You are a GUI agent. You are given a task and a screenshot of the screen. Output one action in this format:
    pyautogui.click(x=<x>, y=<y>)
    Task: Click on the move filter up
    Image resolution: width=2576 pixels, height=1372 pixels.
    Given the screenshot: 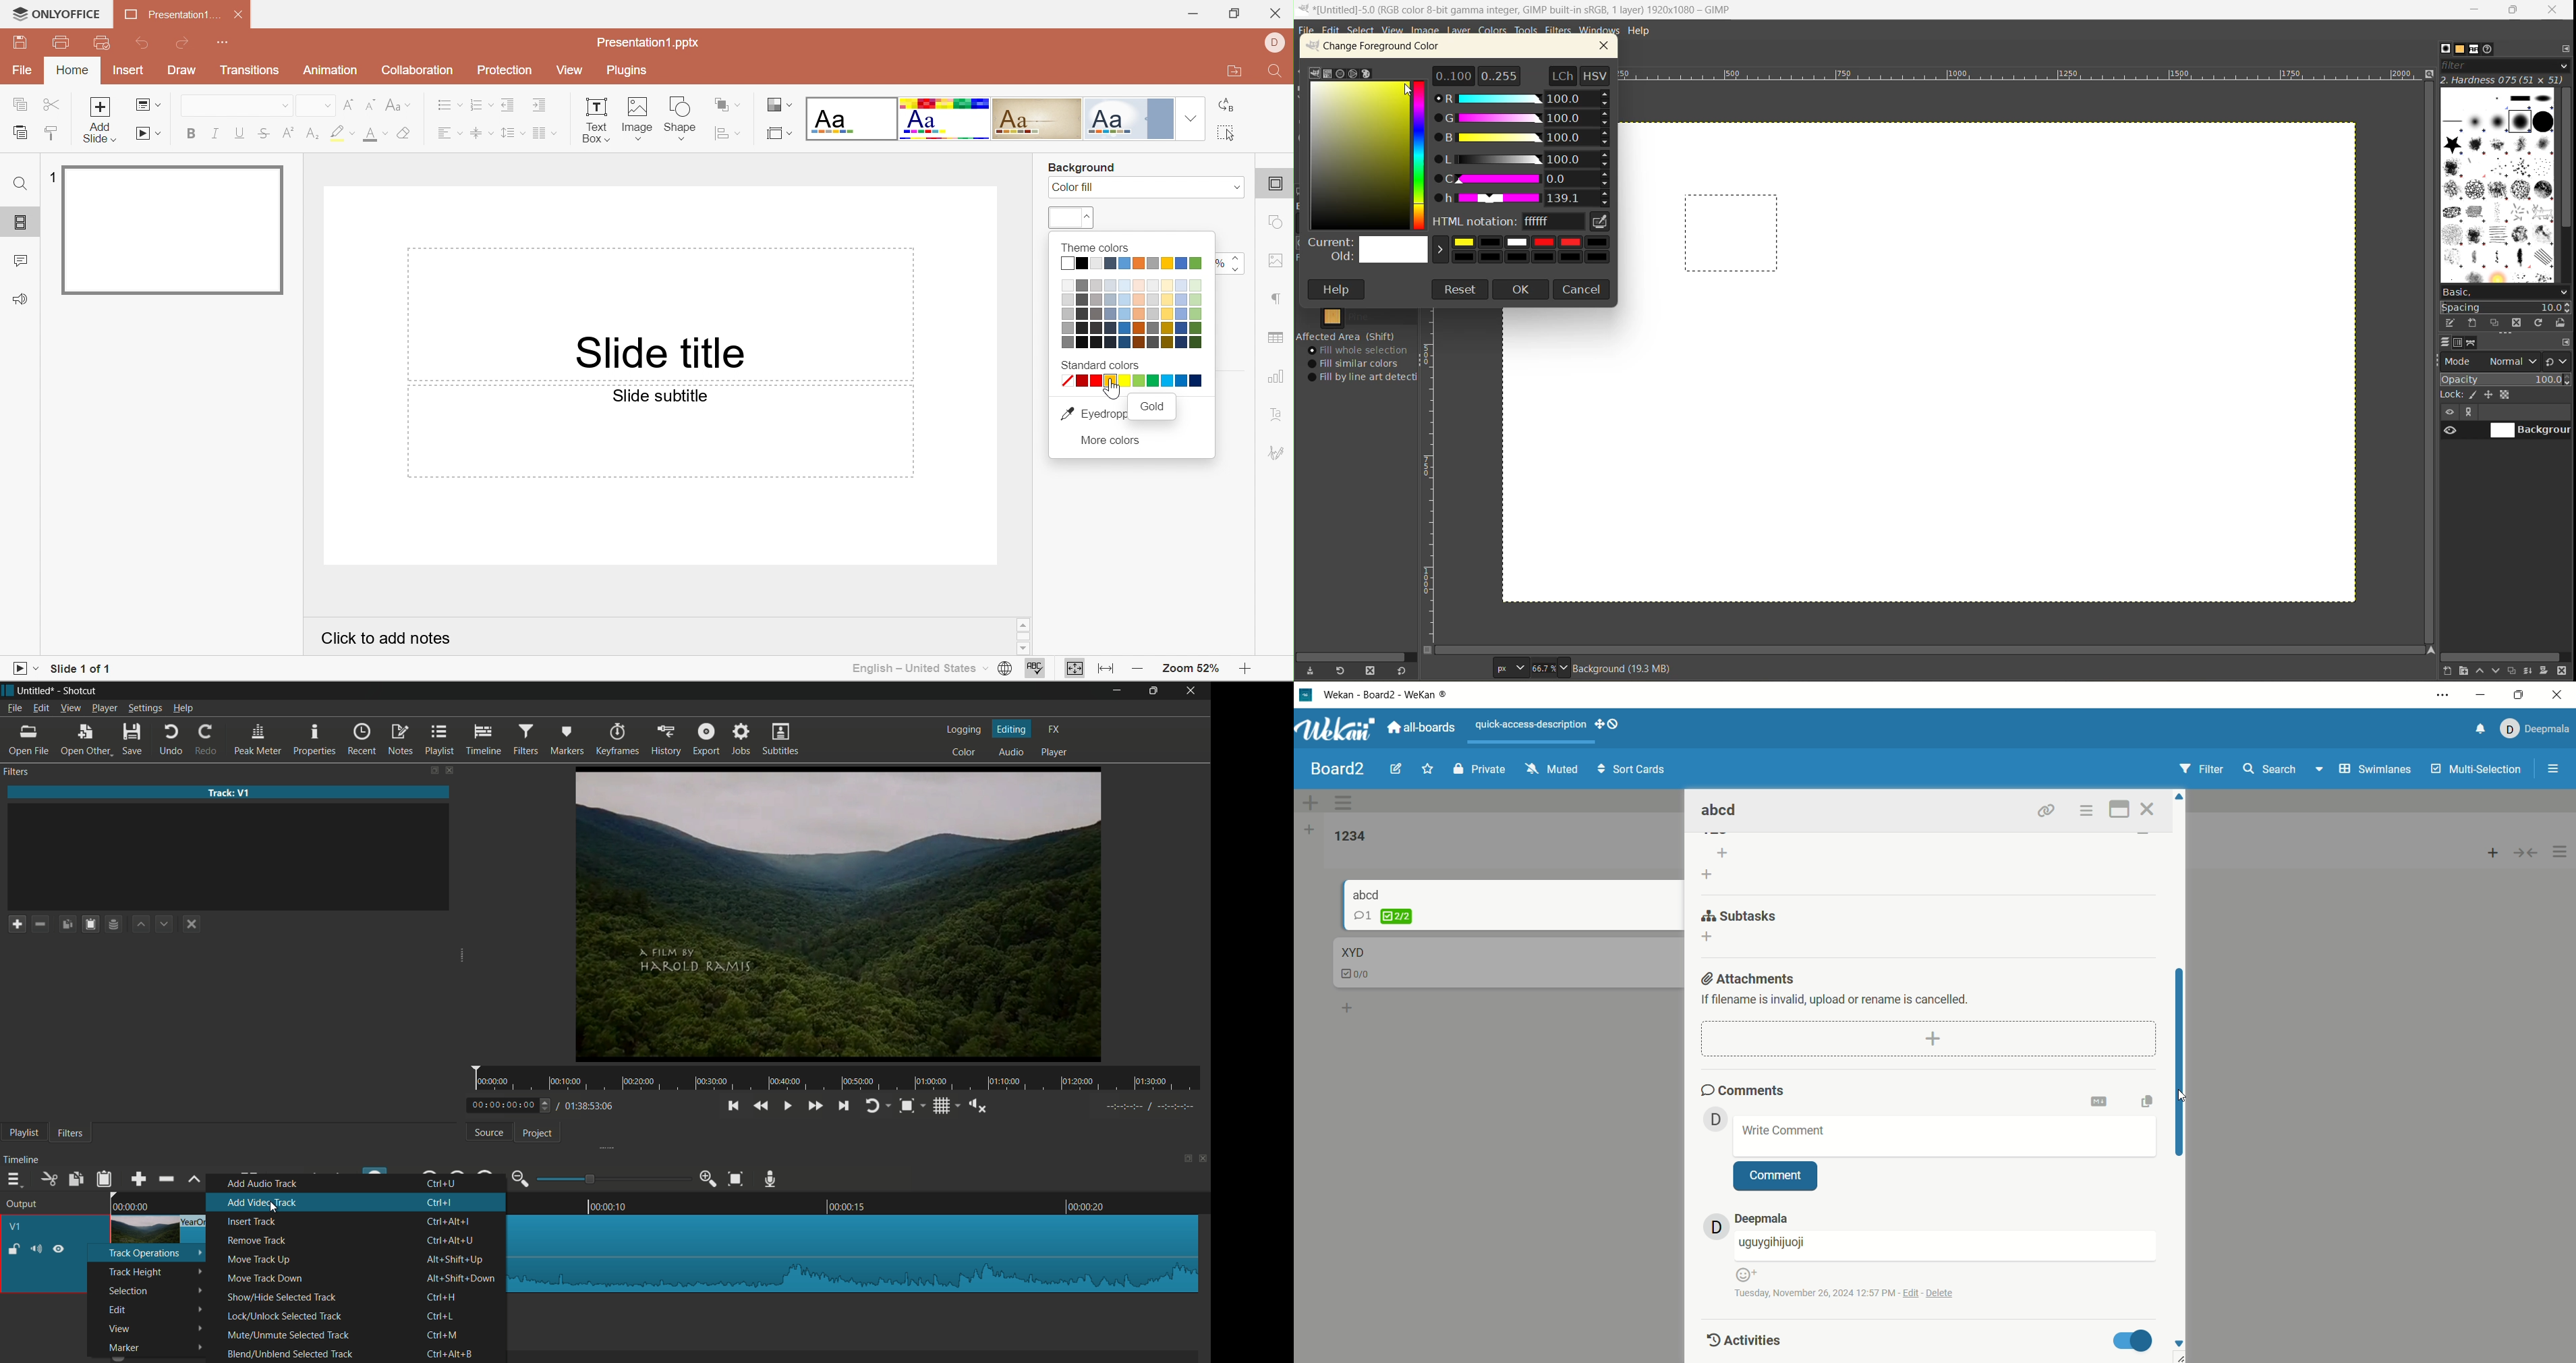 What is the action you would take?
    pyautogui.click(x=141, y=925)
    